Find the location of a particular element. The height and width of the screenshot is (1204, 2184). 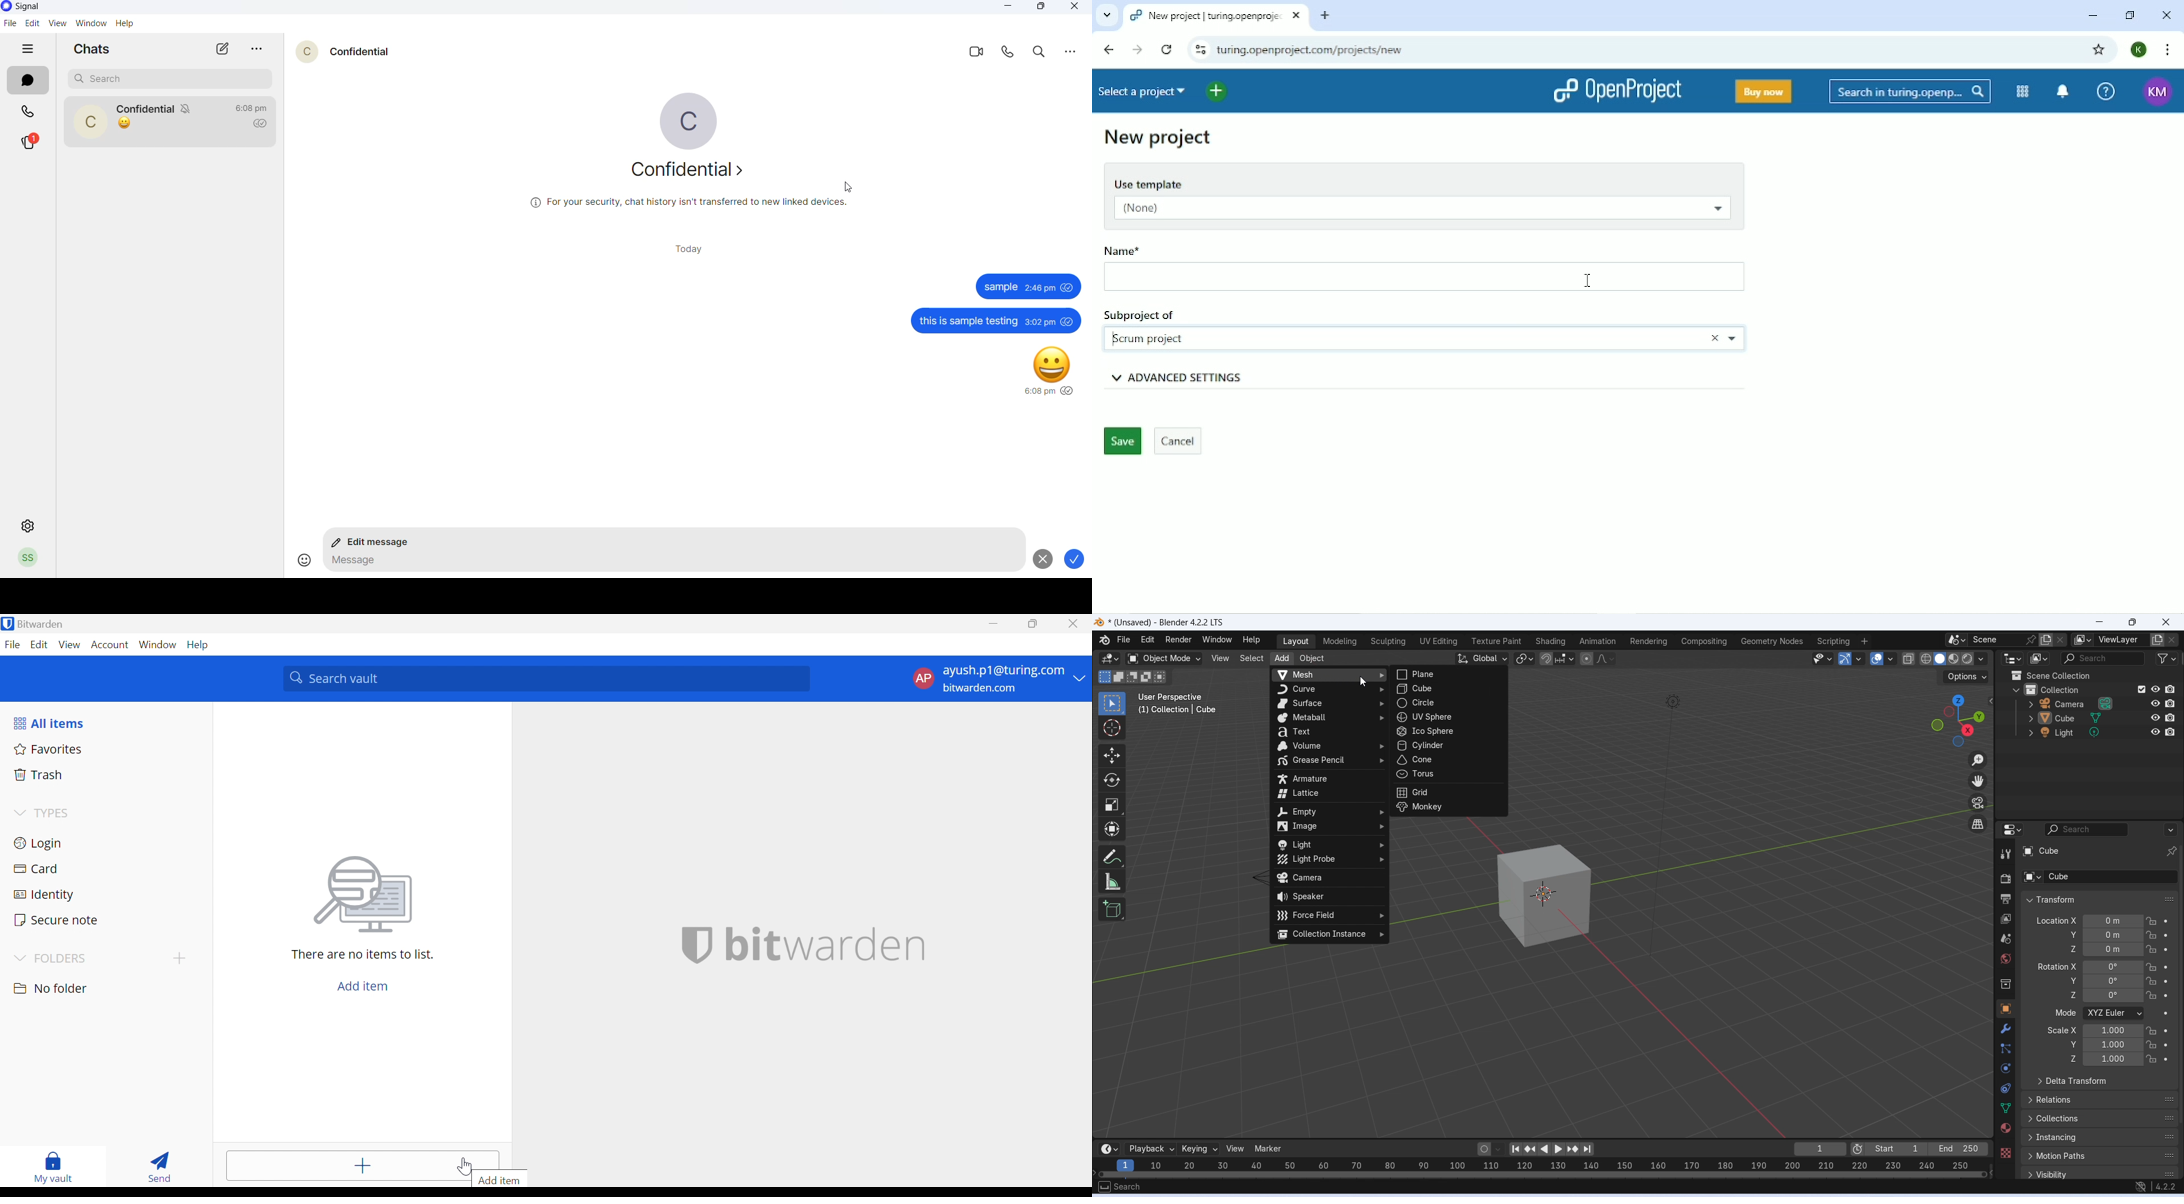

seen is located at coordinates (1068, 288).